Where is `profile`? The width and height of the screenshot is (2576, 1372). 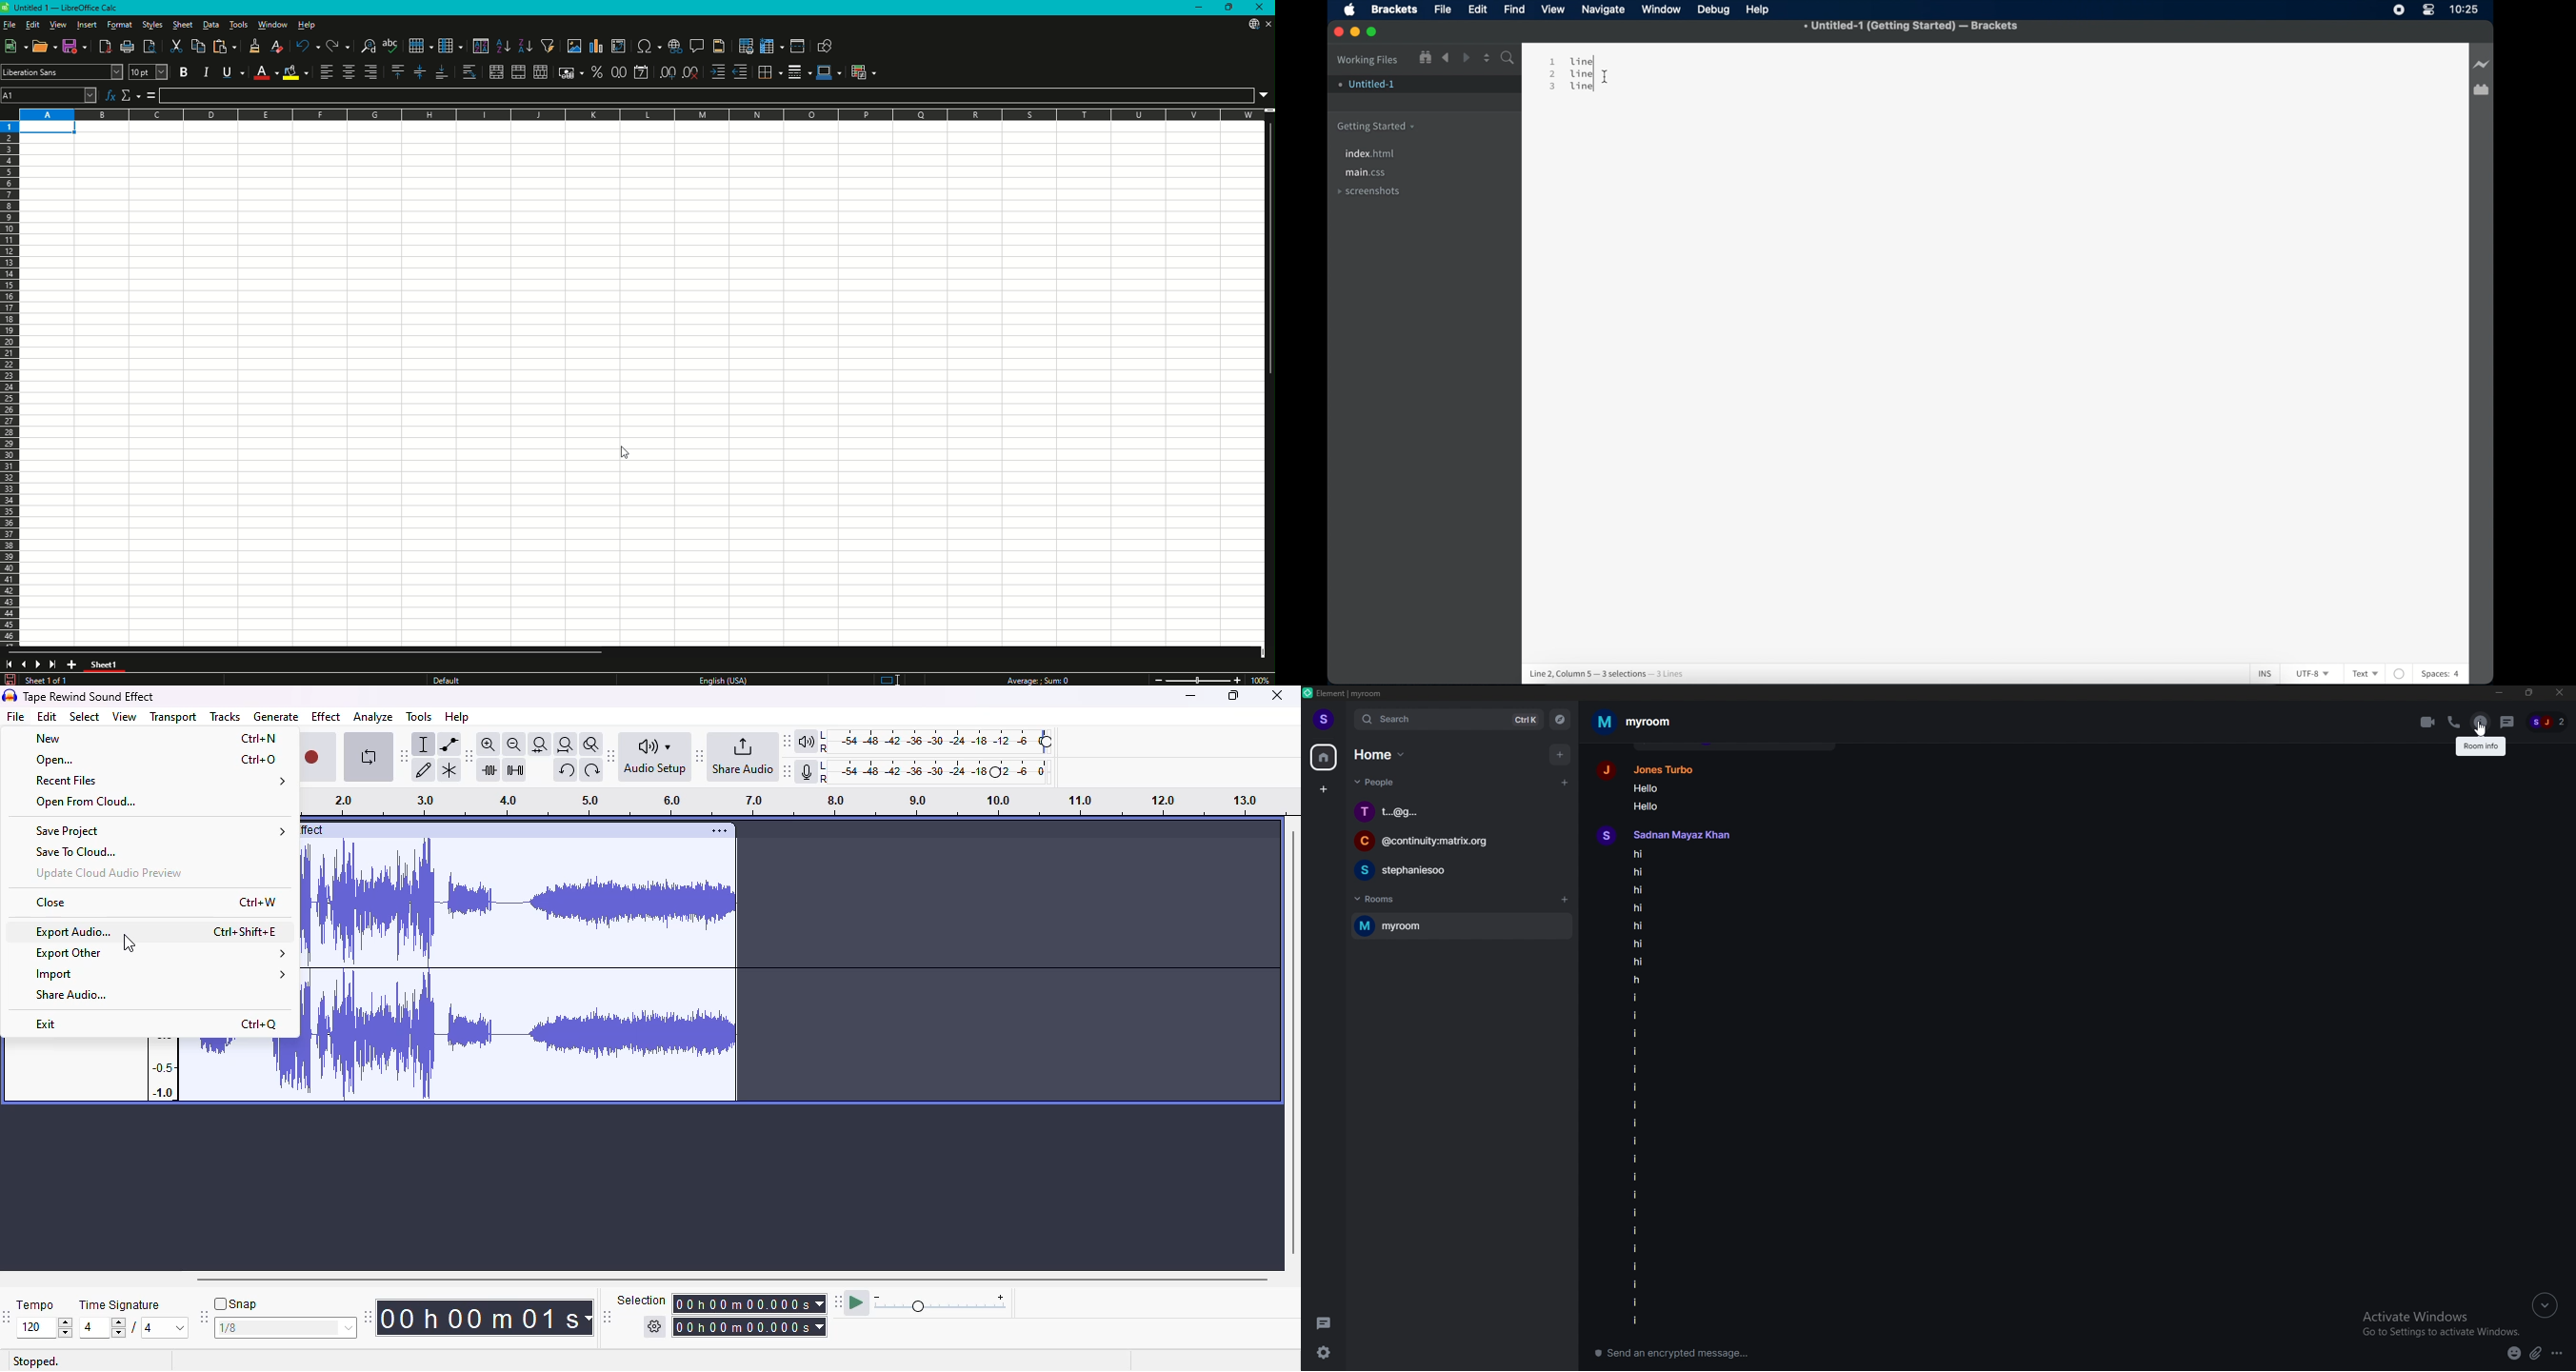 profile is located at coordinates (1325, 719).